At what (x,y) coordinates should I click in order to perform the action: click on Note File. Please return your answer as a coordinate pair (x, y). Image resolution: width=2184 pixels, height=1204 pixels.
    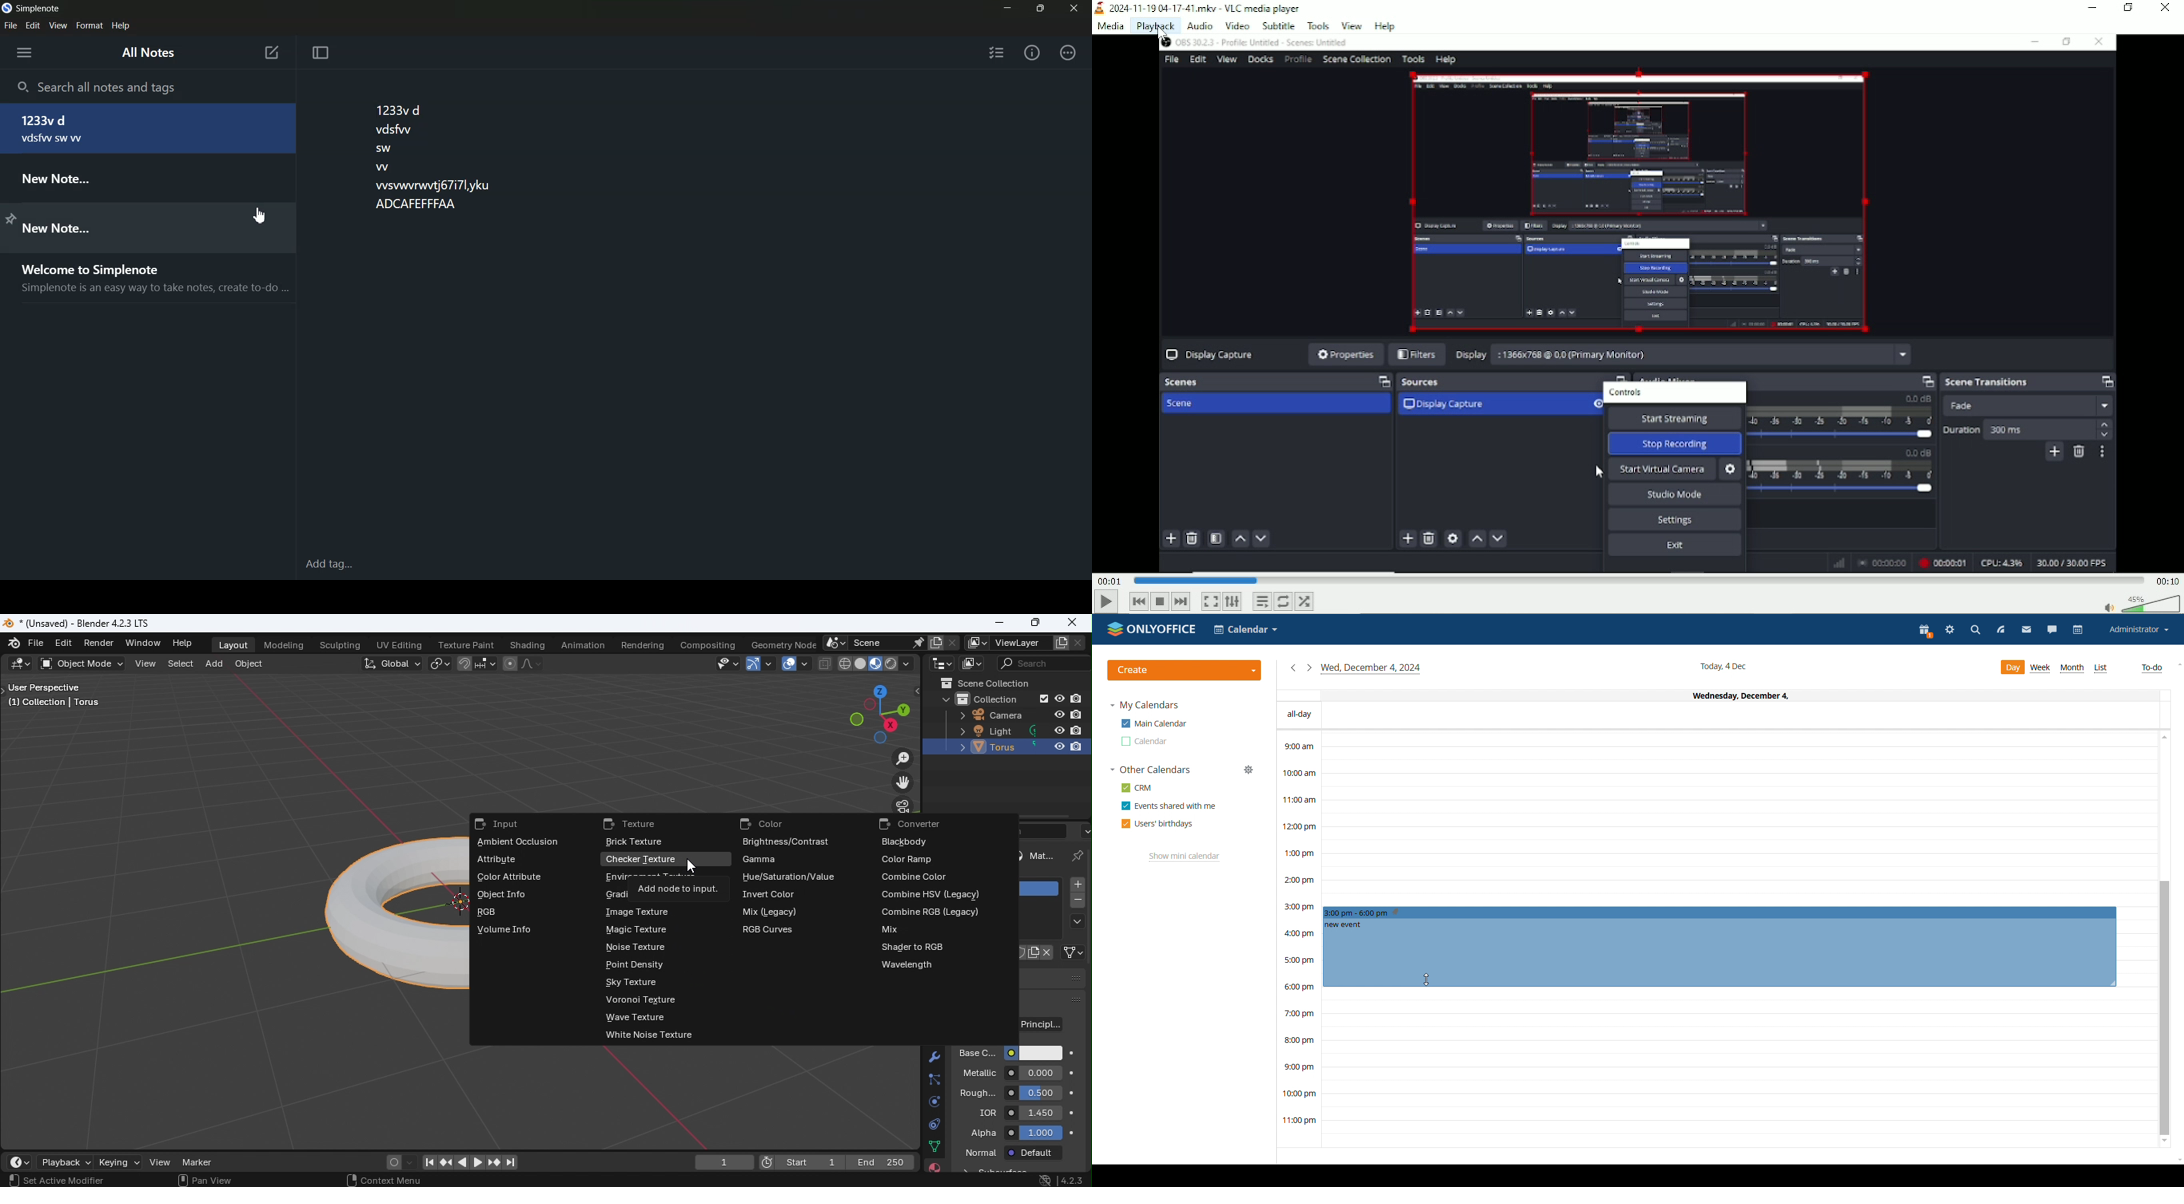
    Looking at the image, I should click on (147, 278).